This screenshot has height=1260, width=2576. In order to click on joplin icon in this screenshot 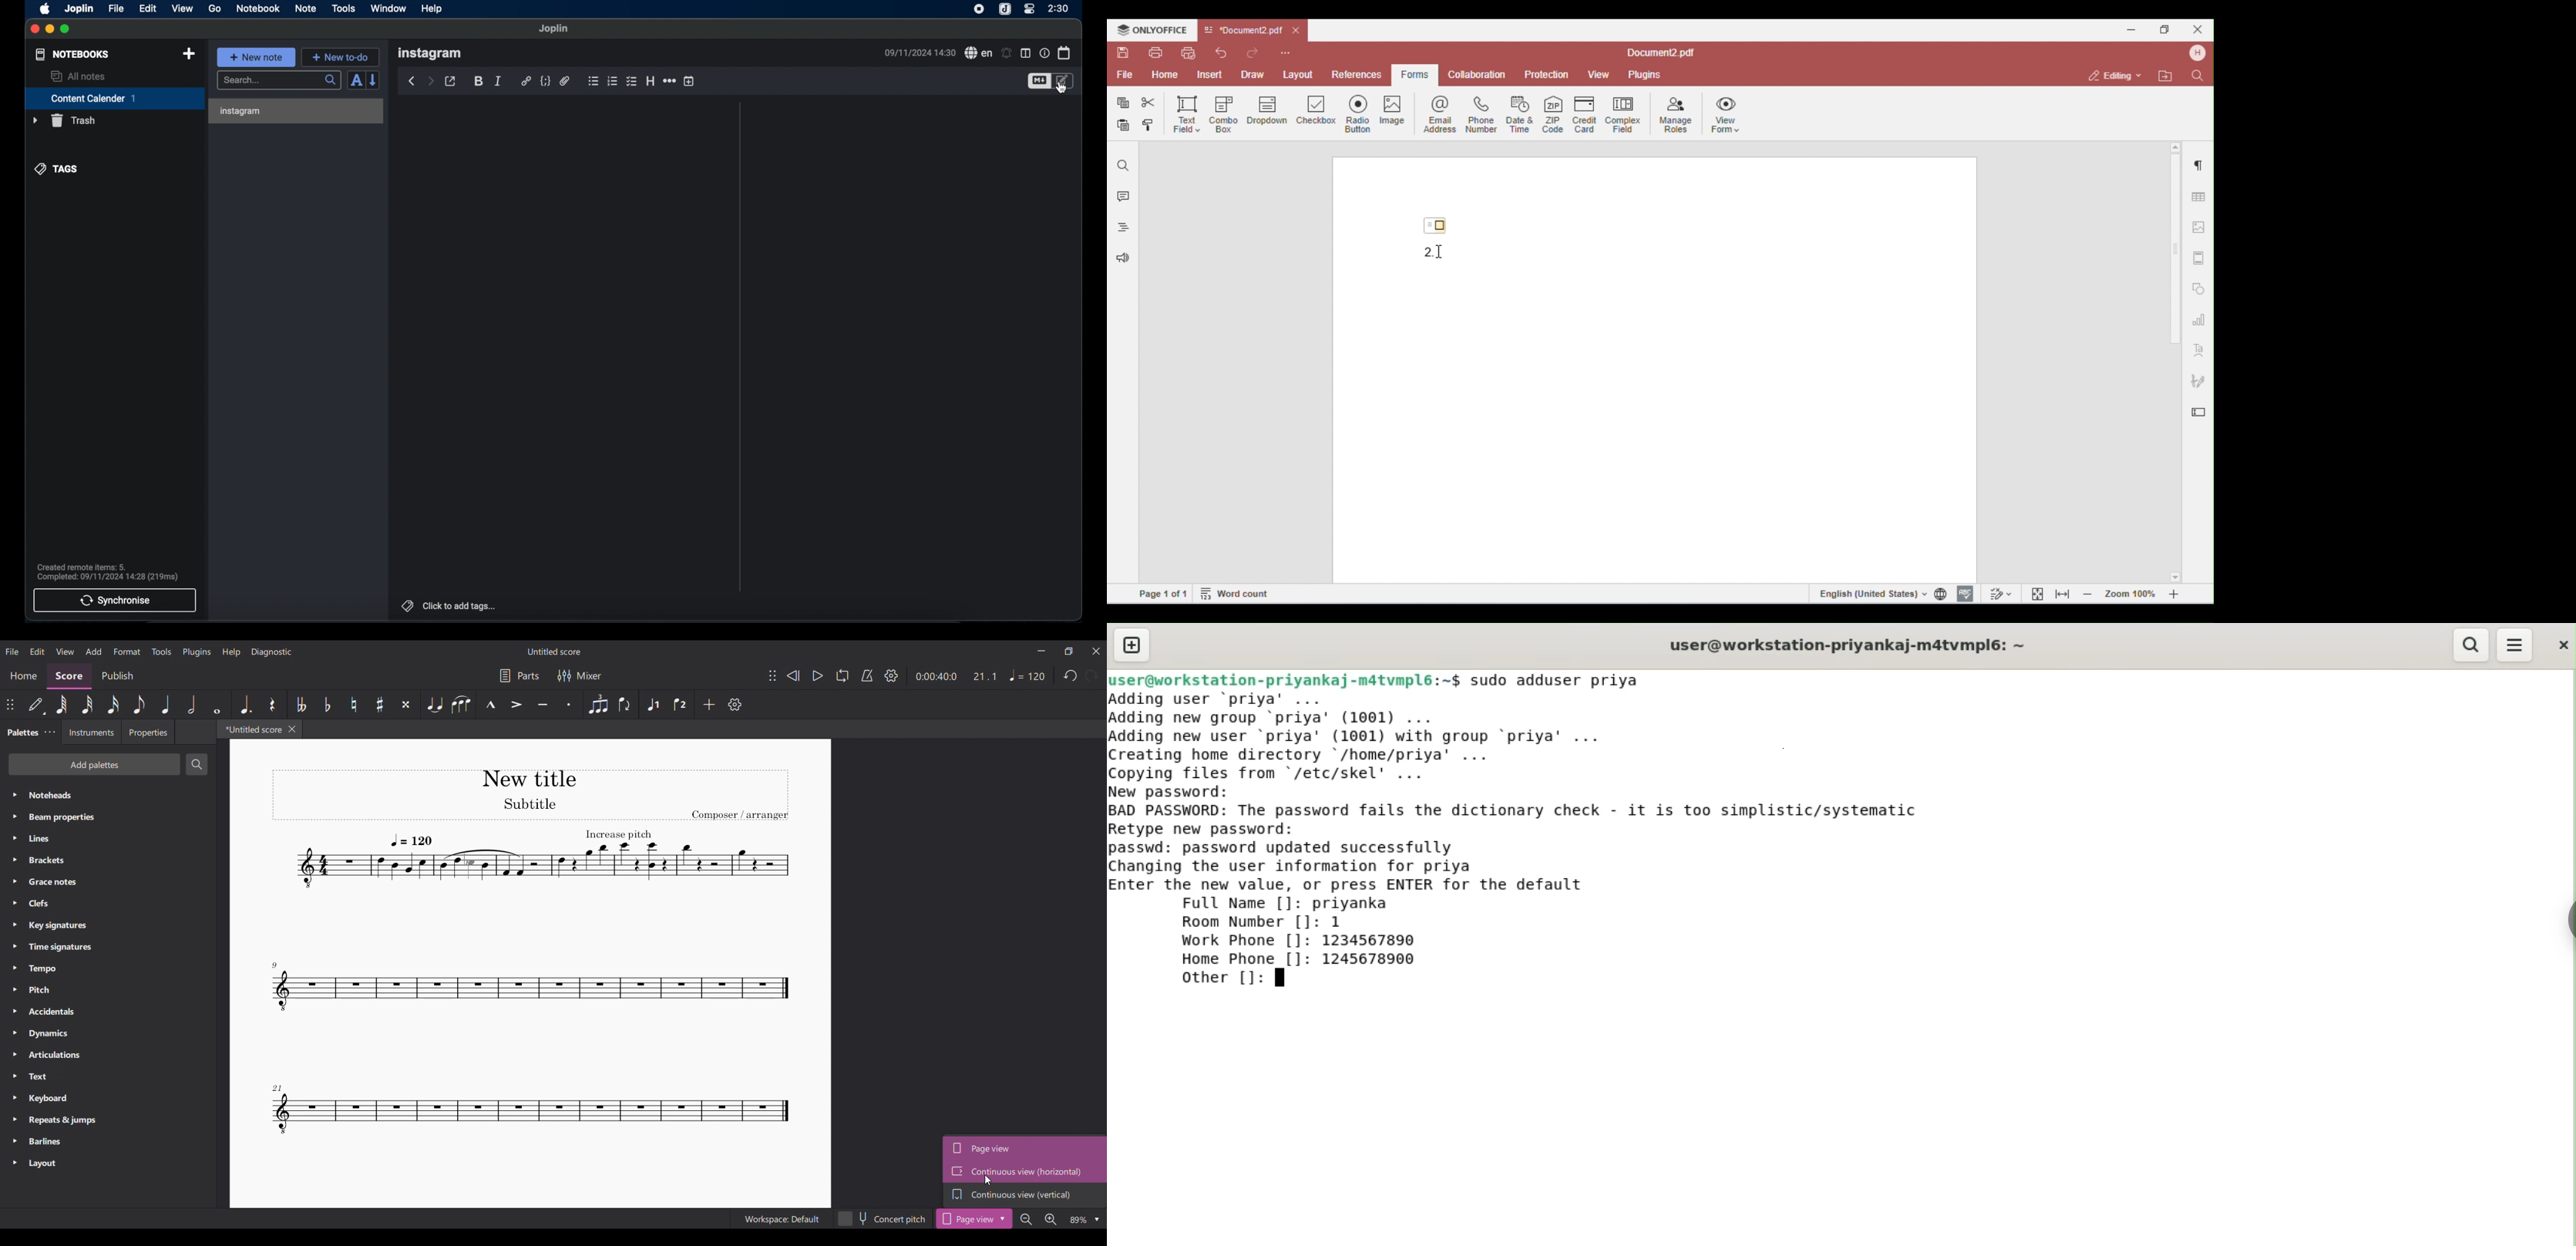, I will do `click(1005, 9)`.